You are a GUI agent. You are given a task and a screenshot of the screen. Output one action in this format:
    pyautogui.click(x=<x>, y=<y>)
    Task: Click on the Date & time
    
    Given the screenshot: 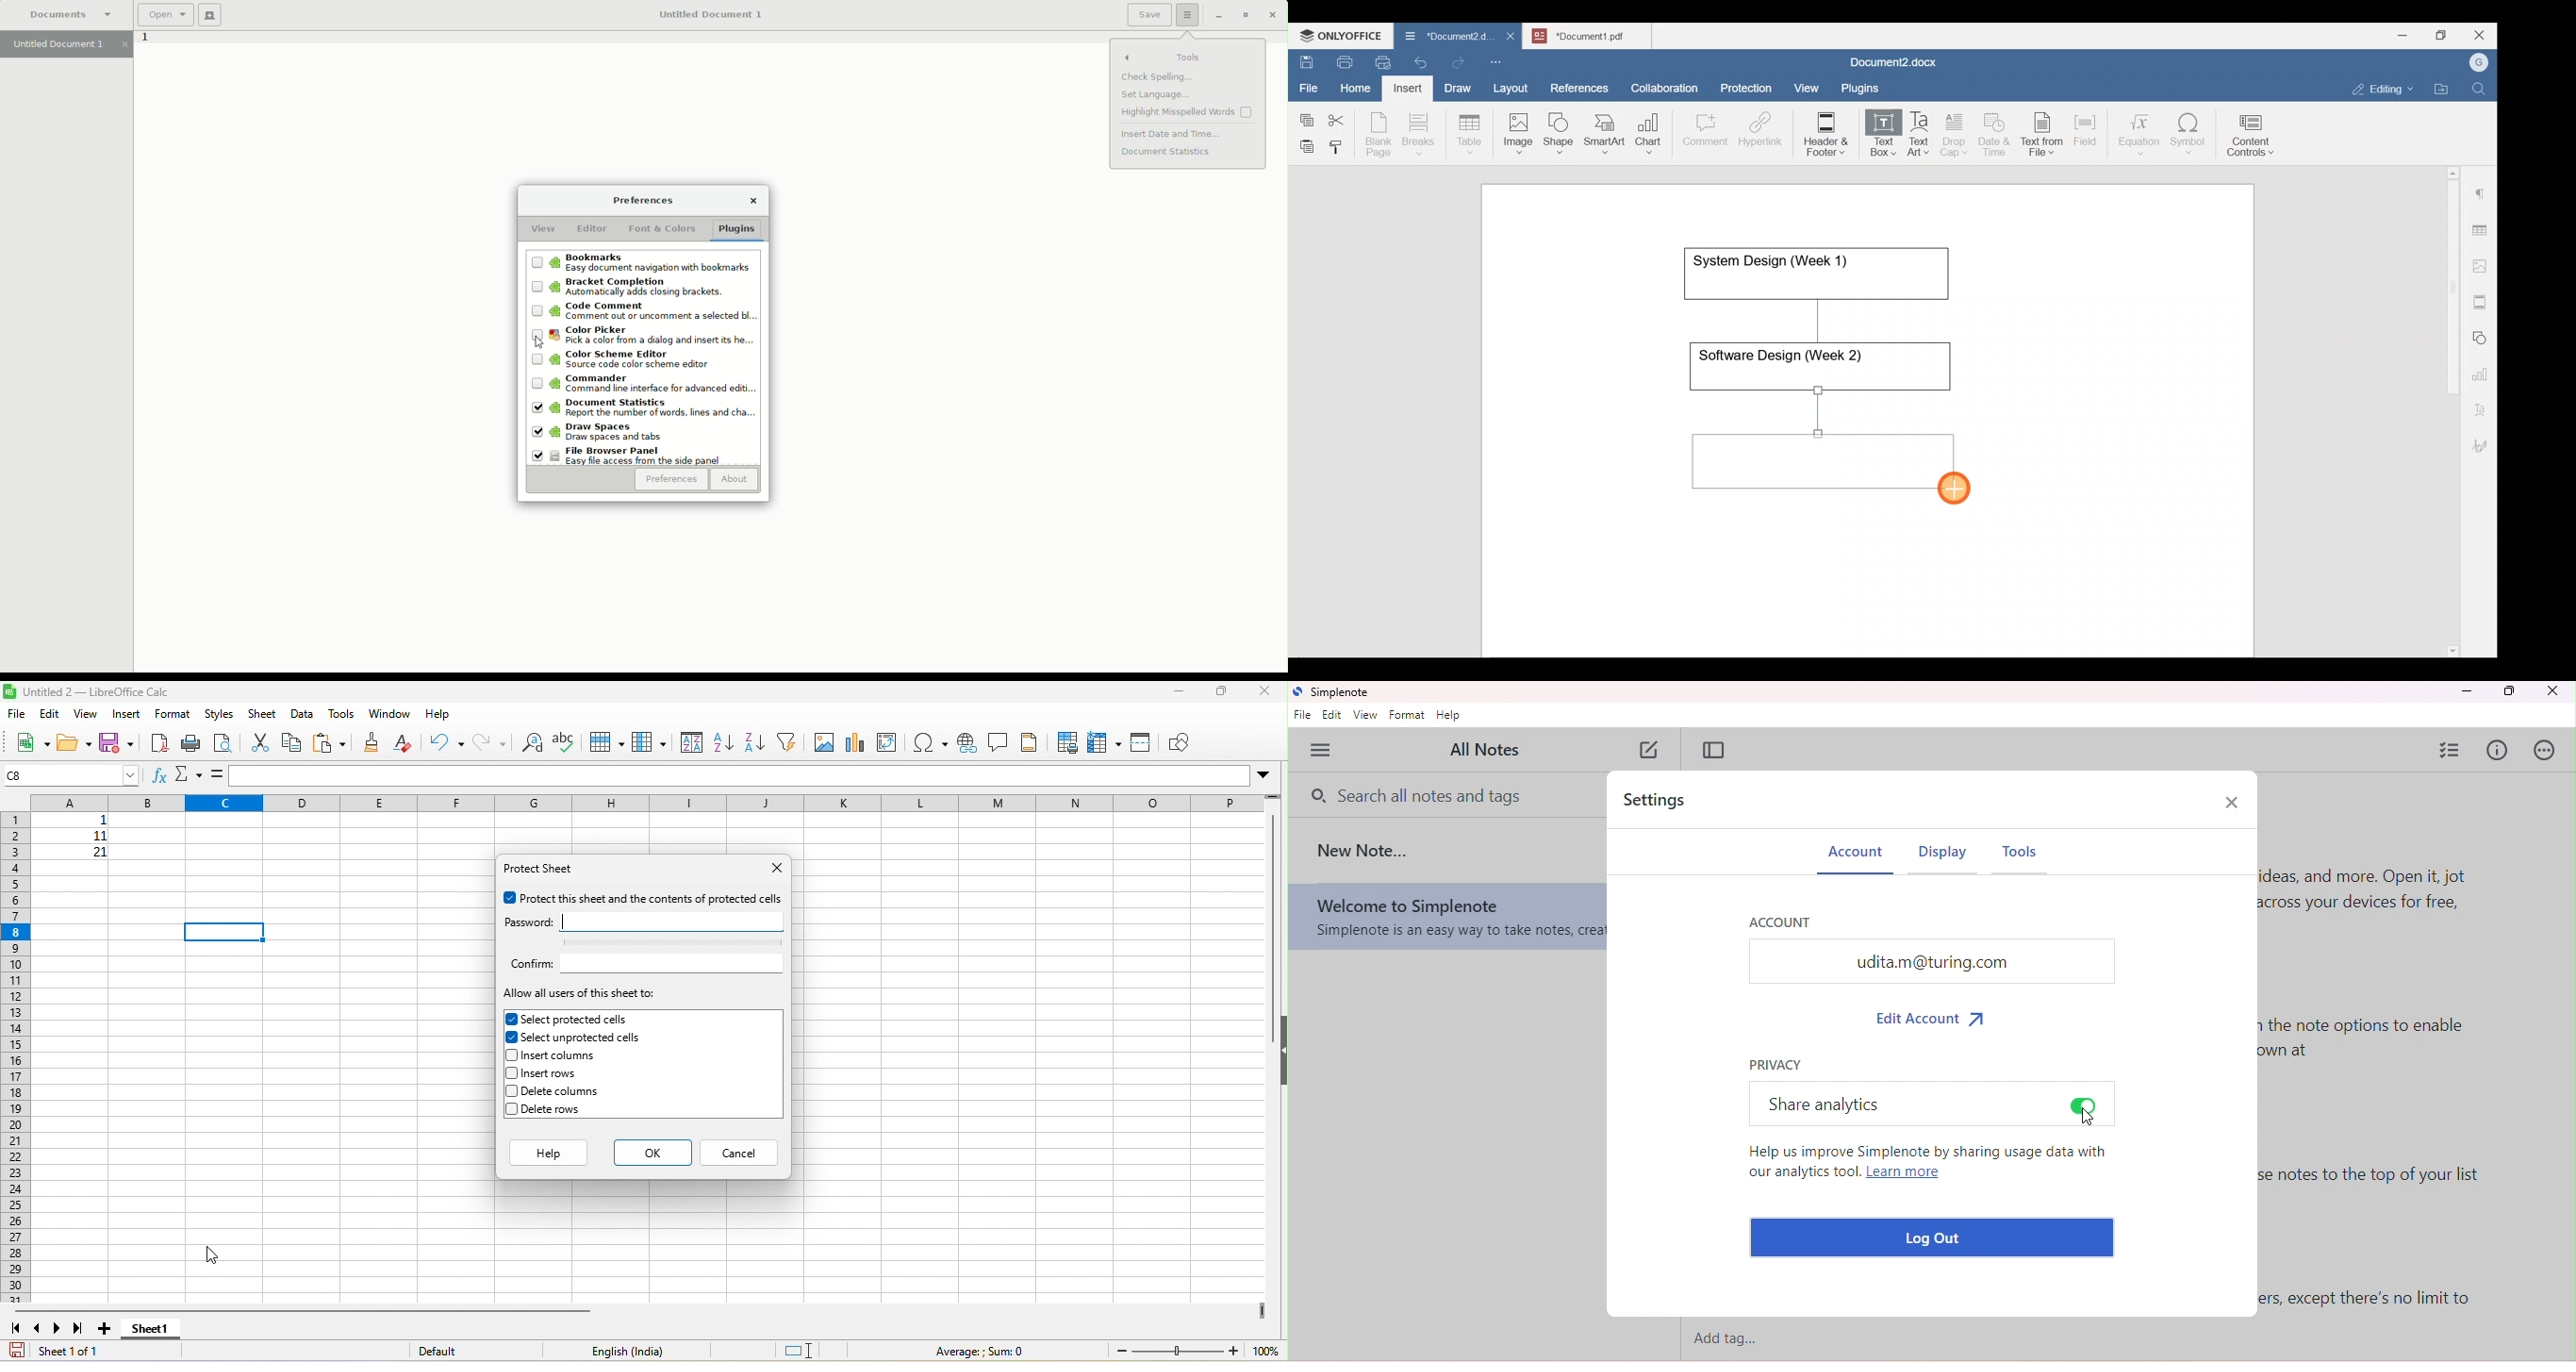 What is the action you would take?
    pyautogui.click(x=1995, y=132)
    